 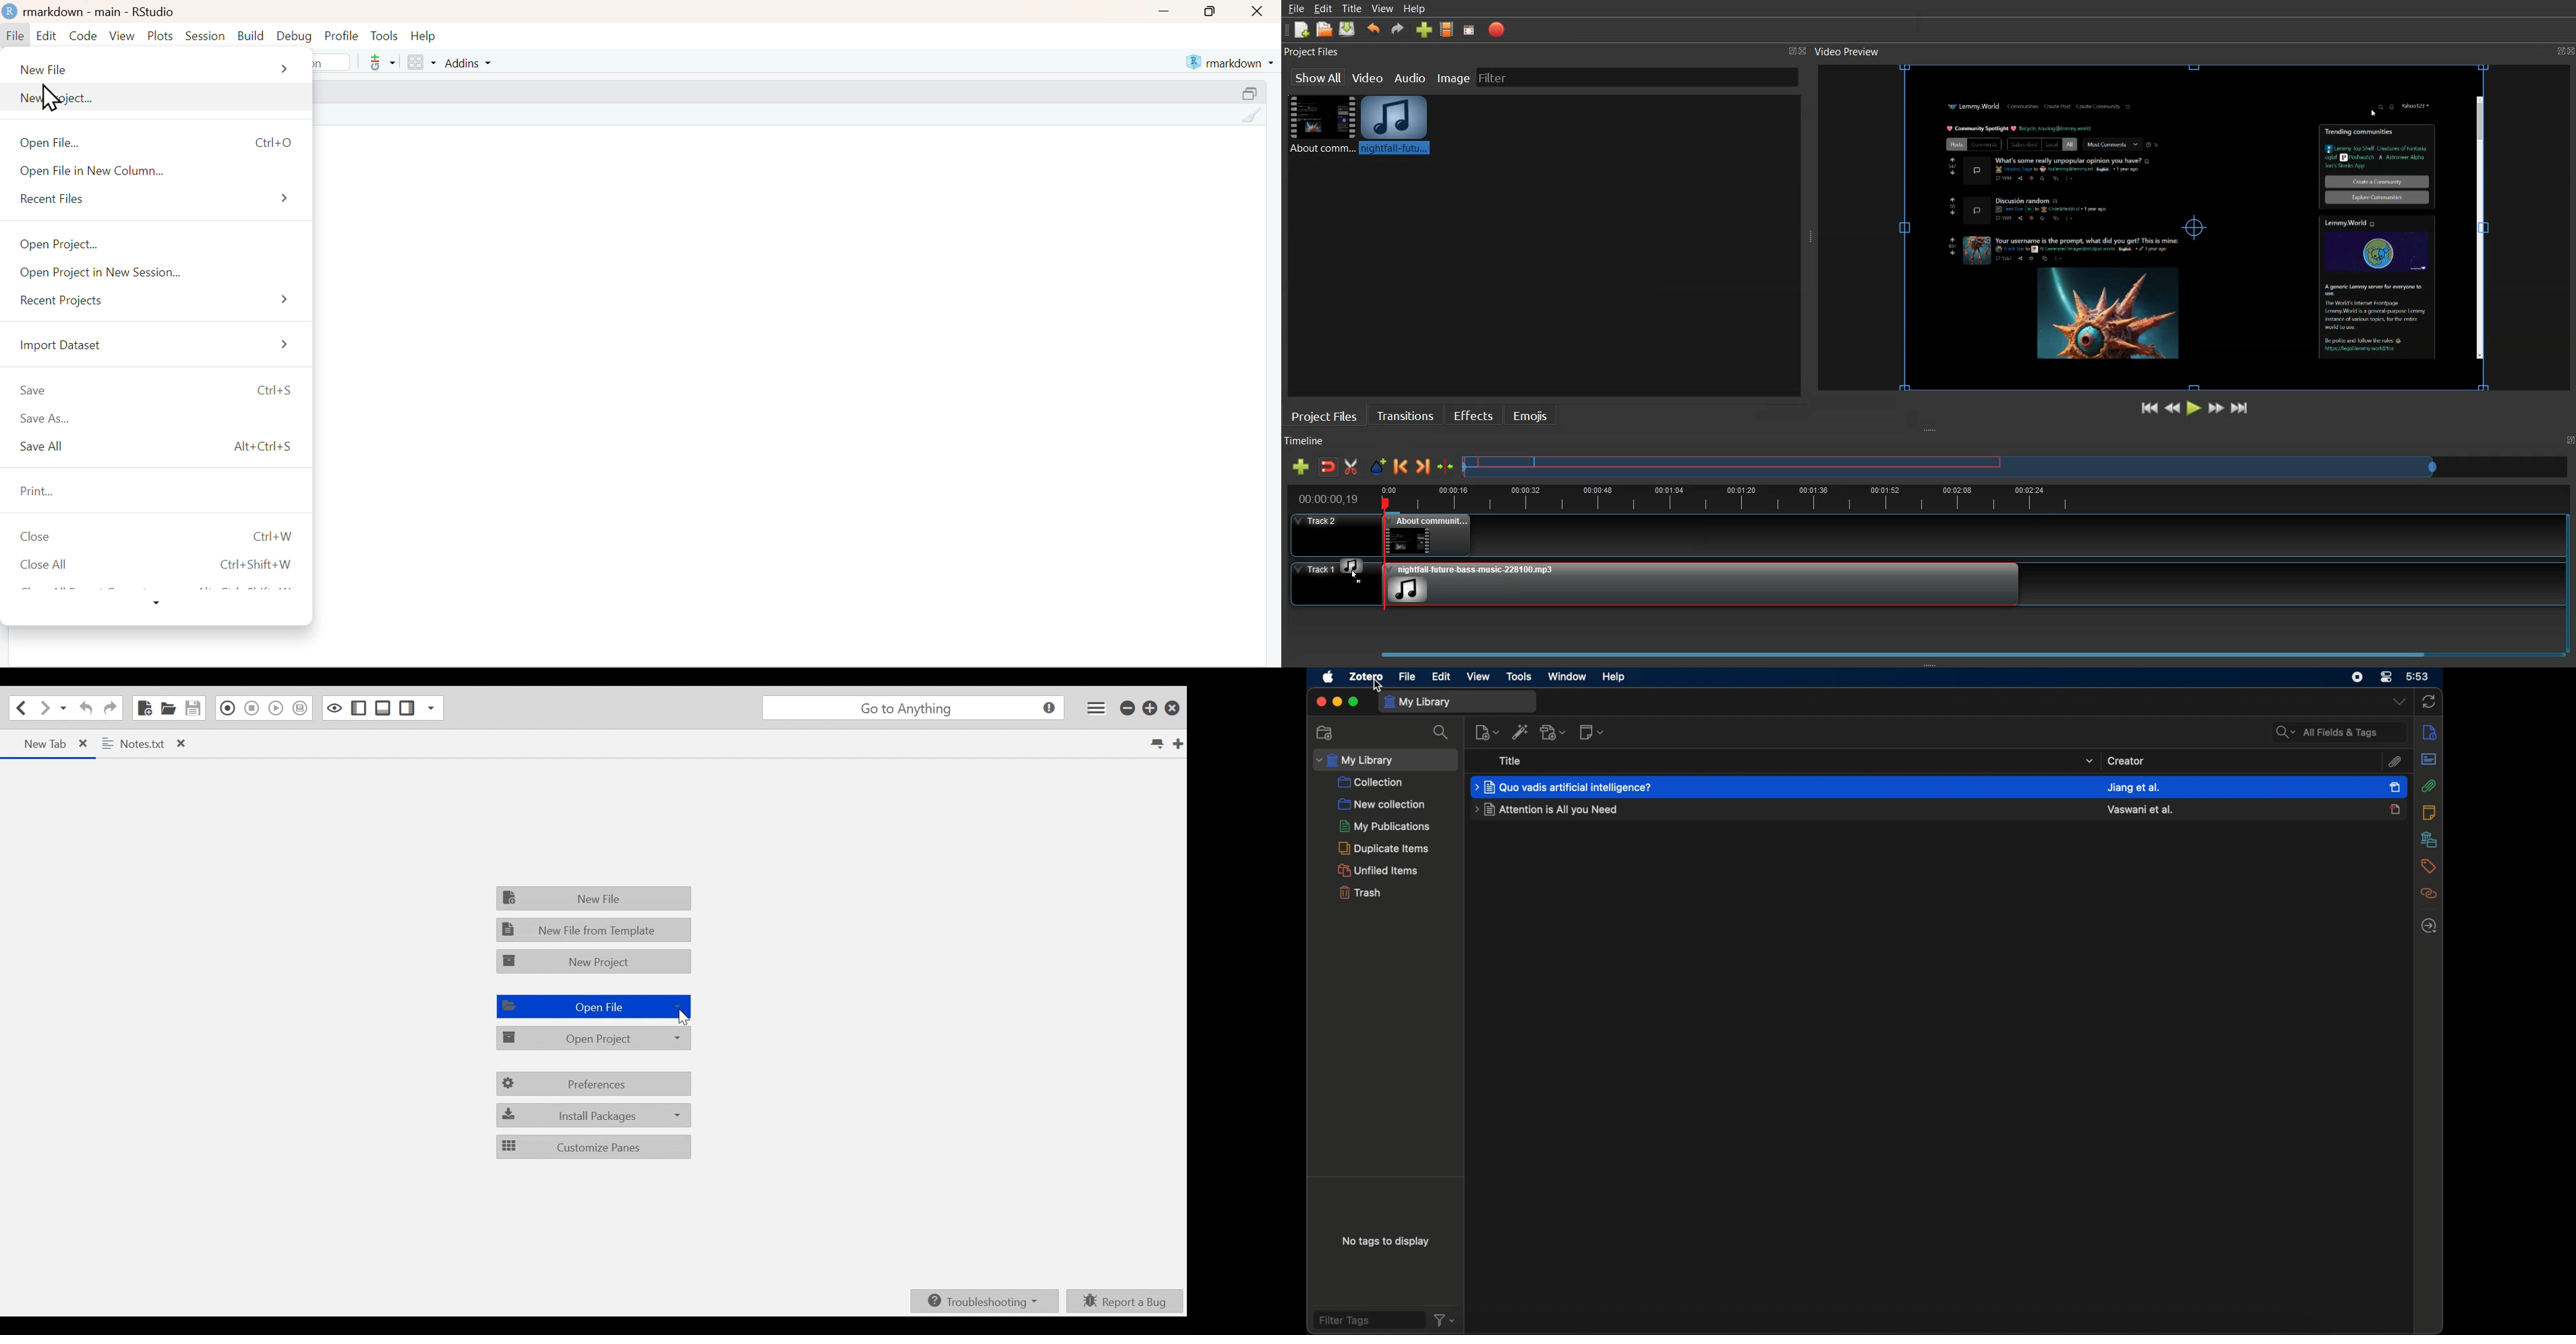 I want to click on Clear console, so click(x=1251, y=115).